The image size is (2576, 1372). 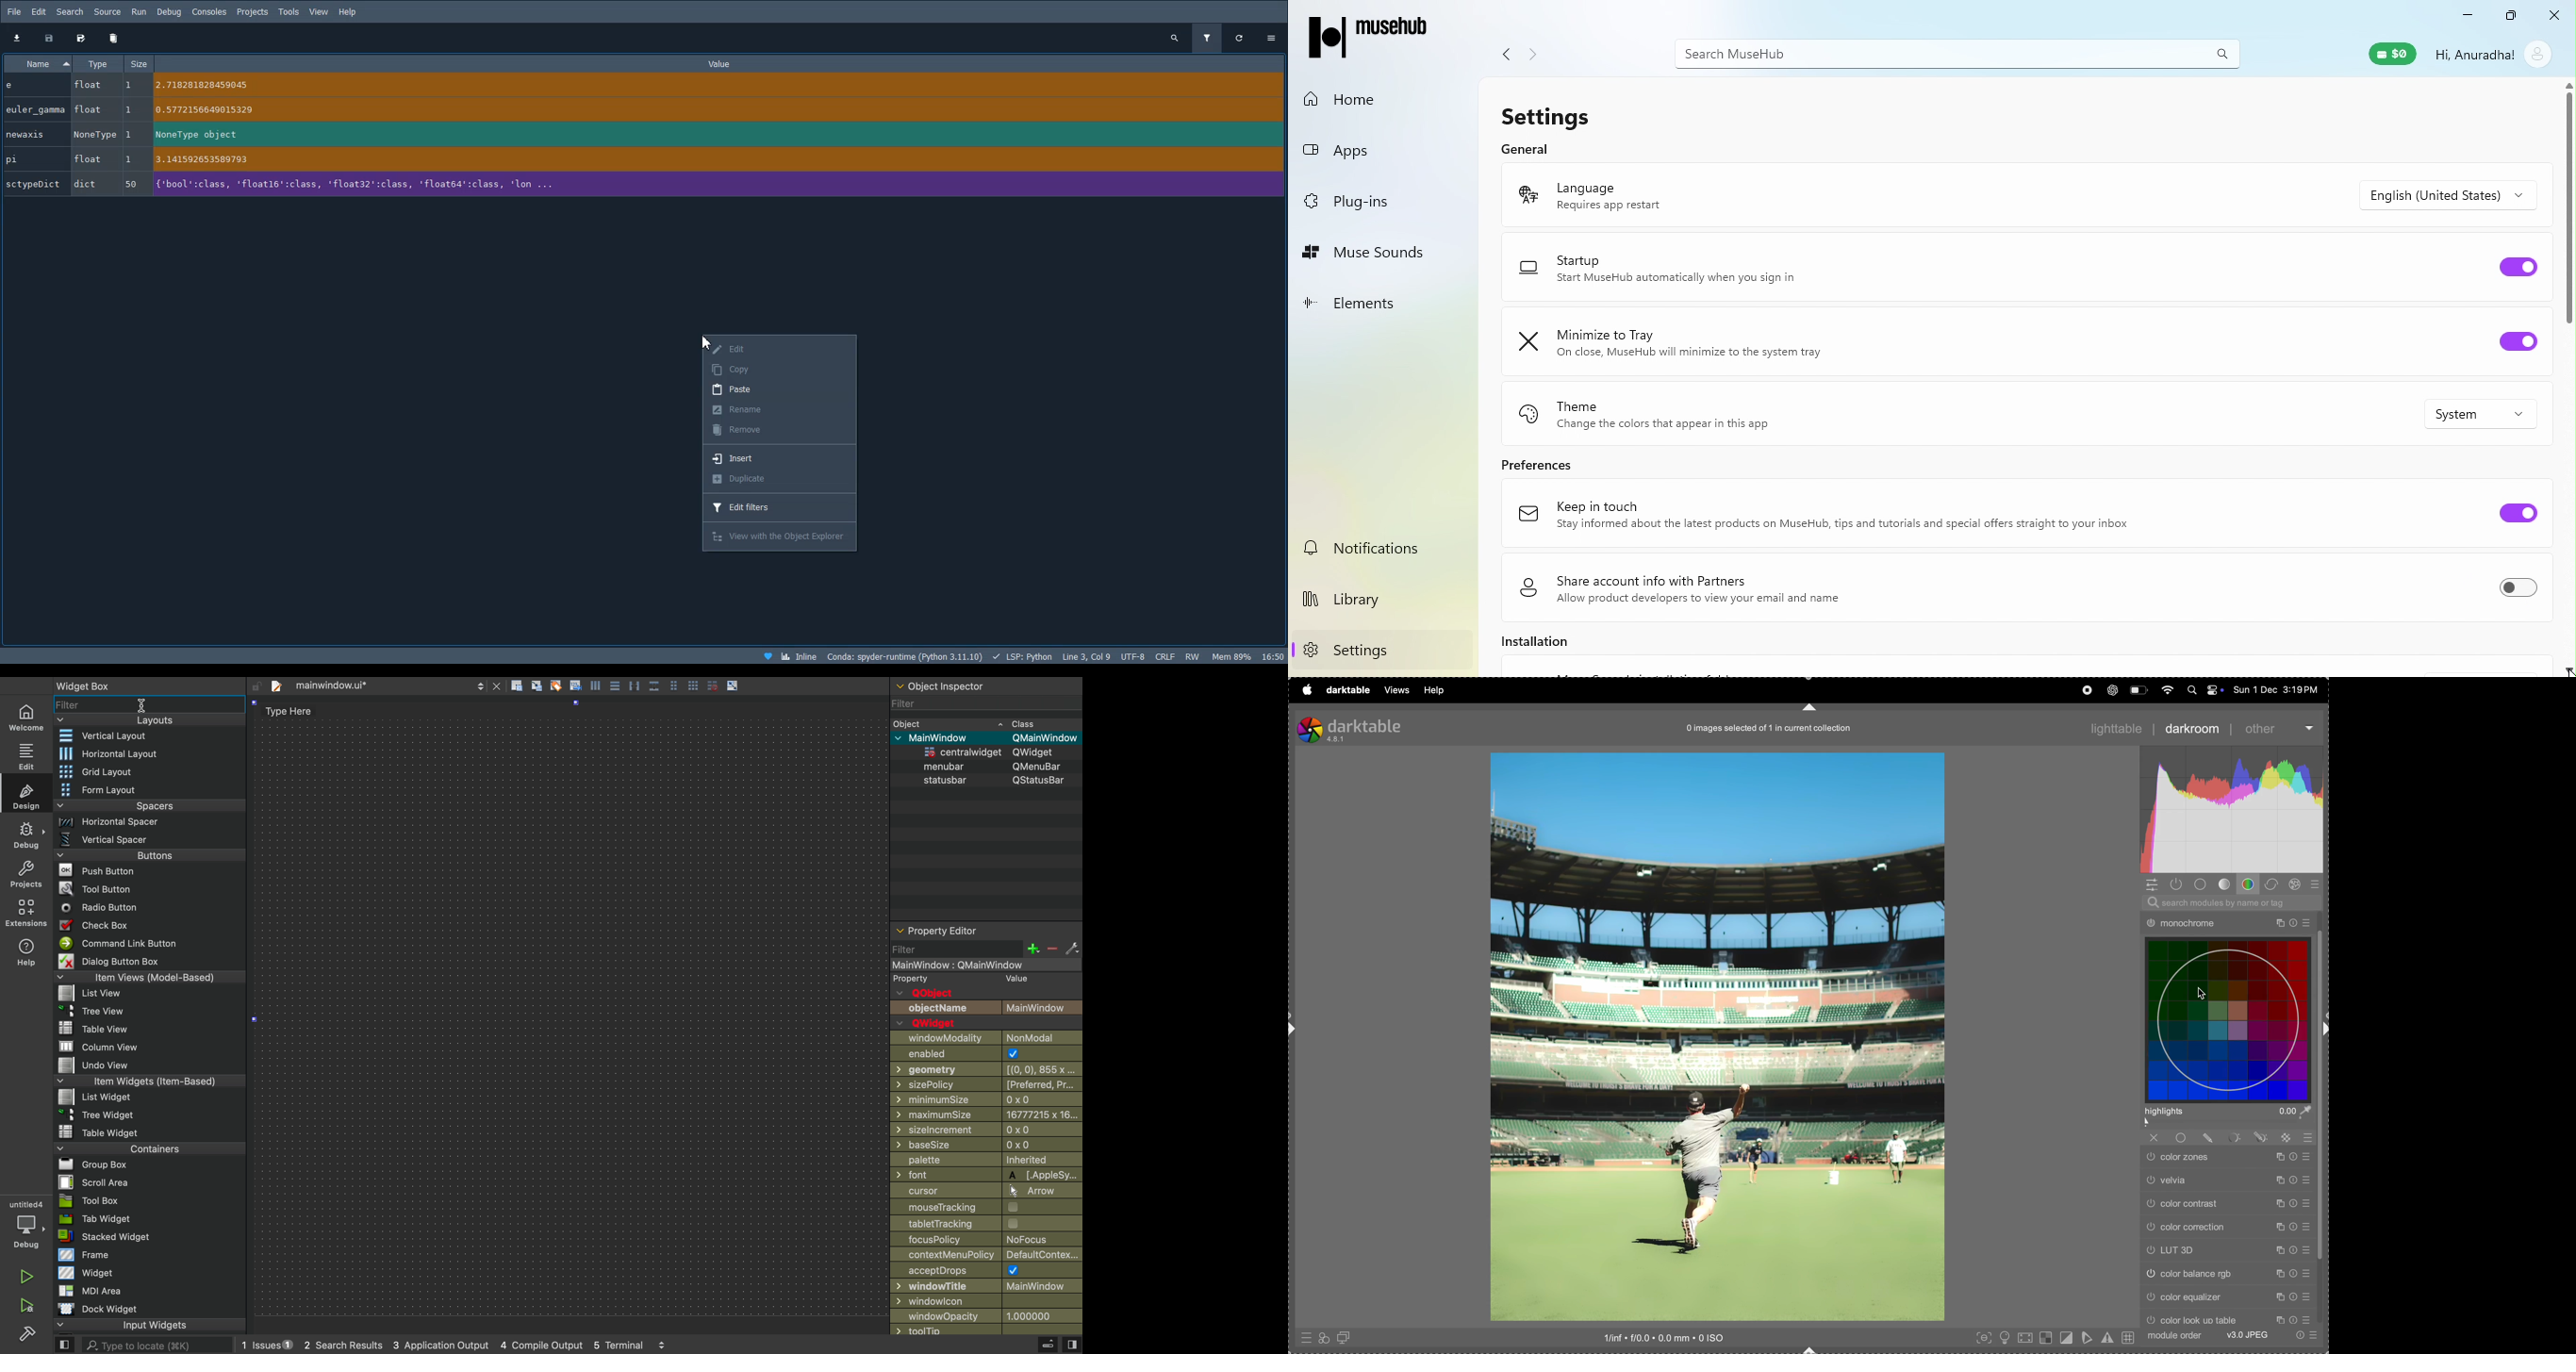 What do you see at coordinates (1381, 652) in the screenshot?
I see `Settings` at bounding box center [1381, 652].